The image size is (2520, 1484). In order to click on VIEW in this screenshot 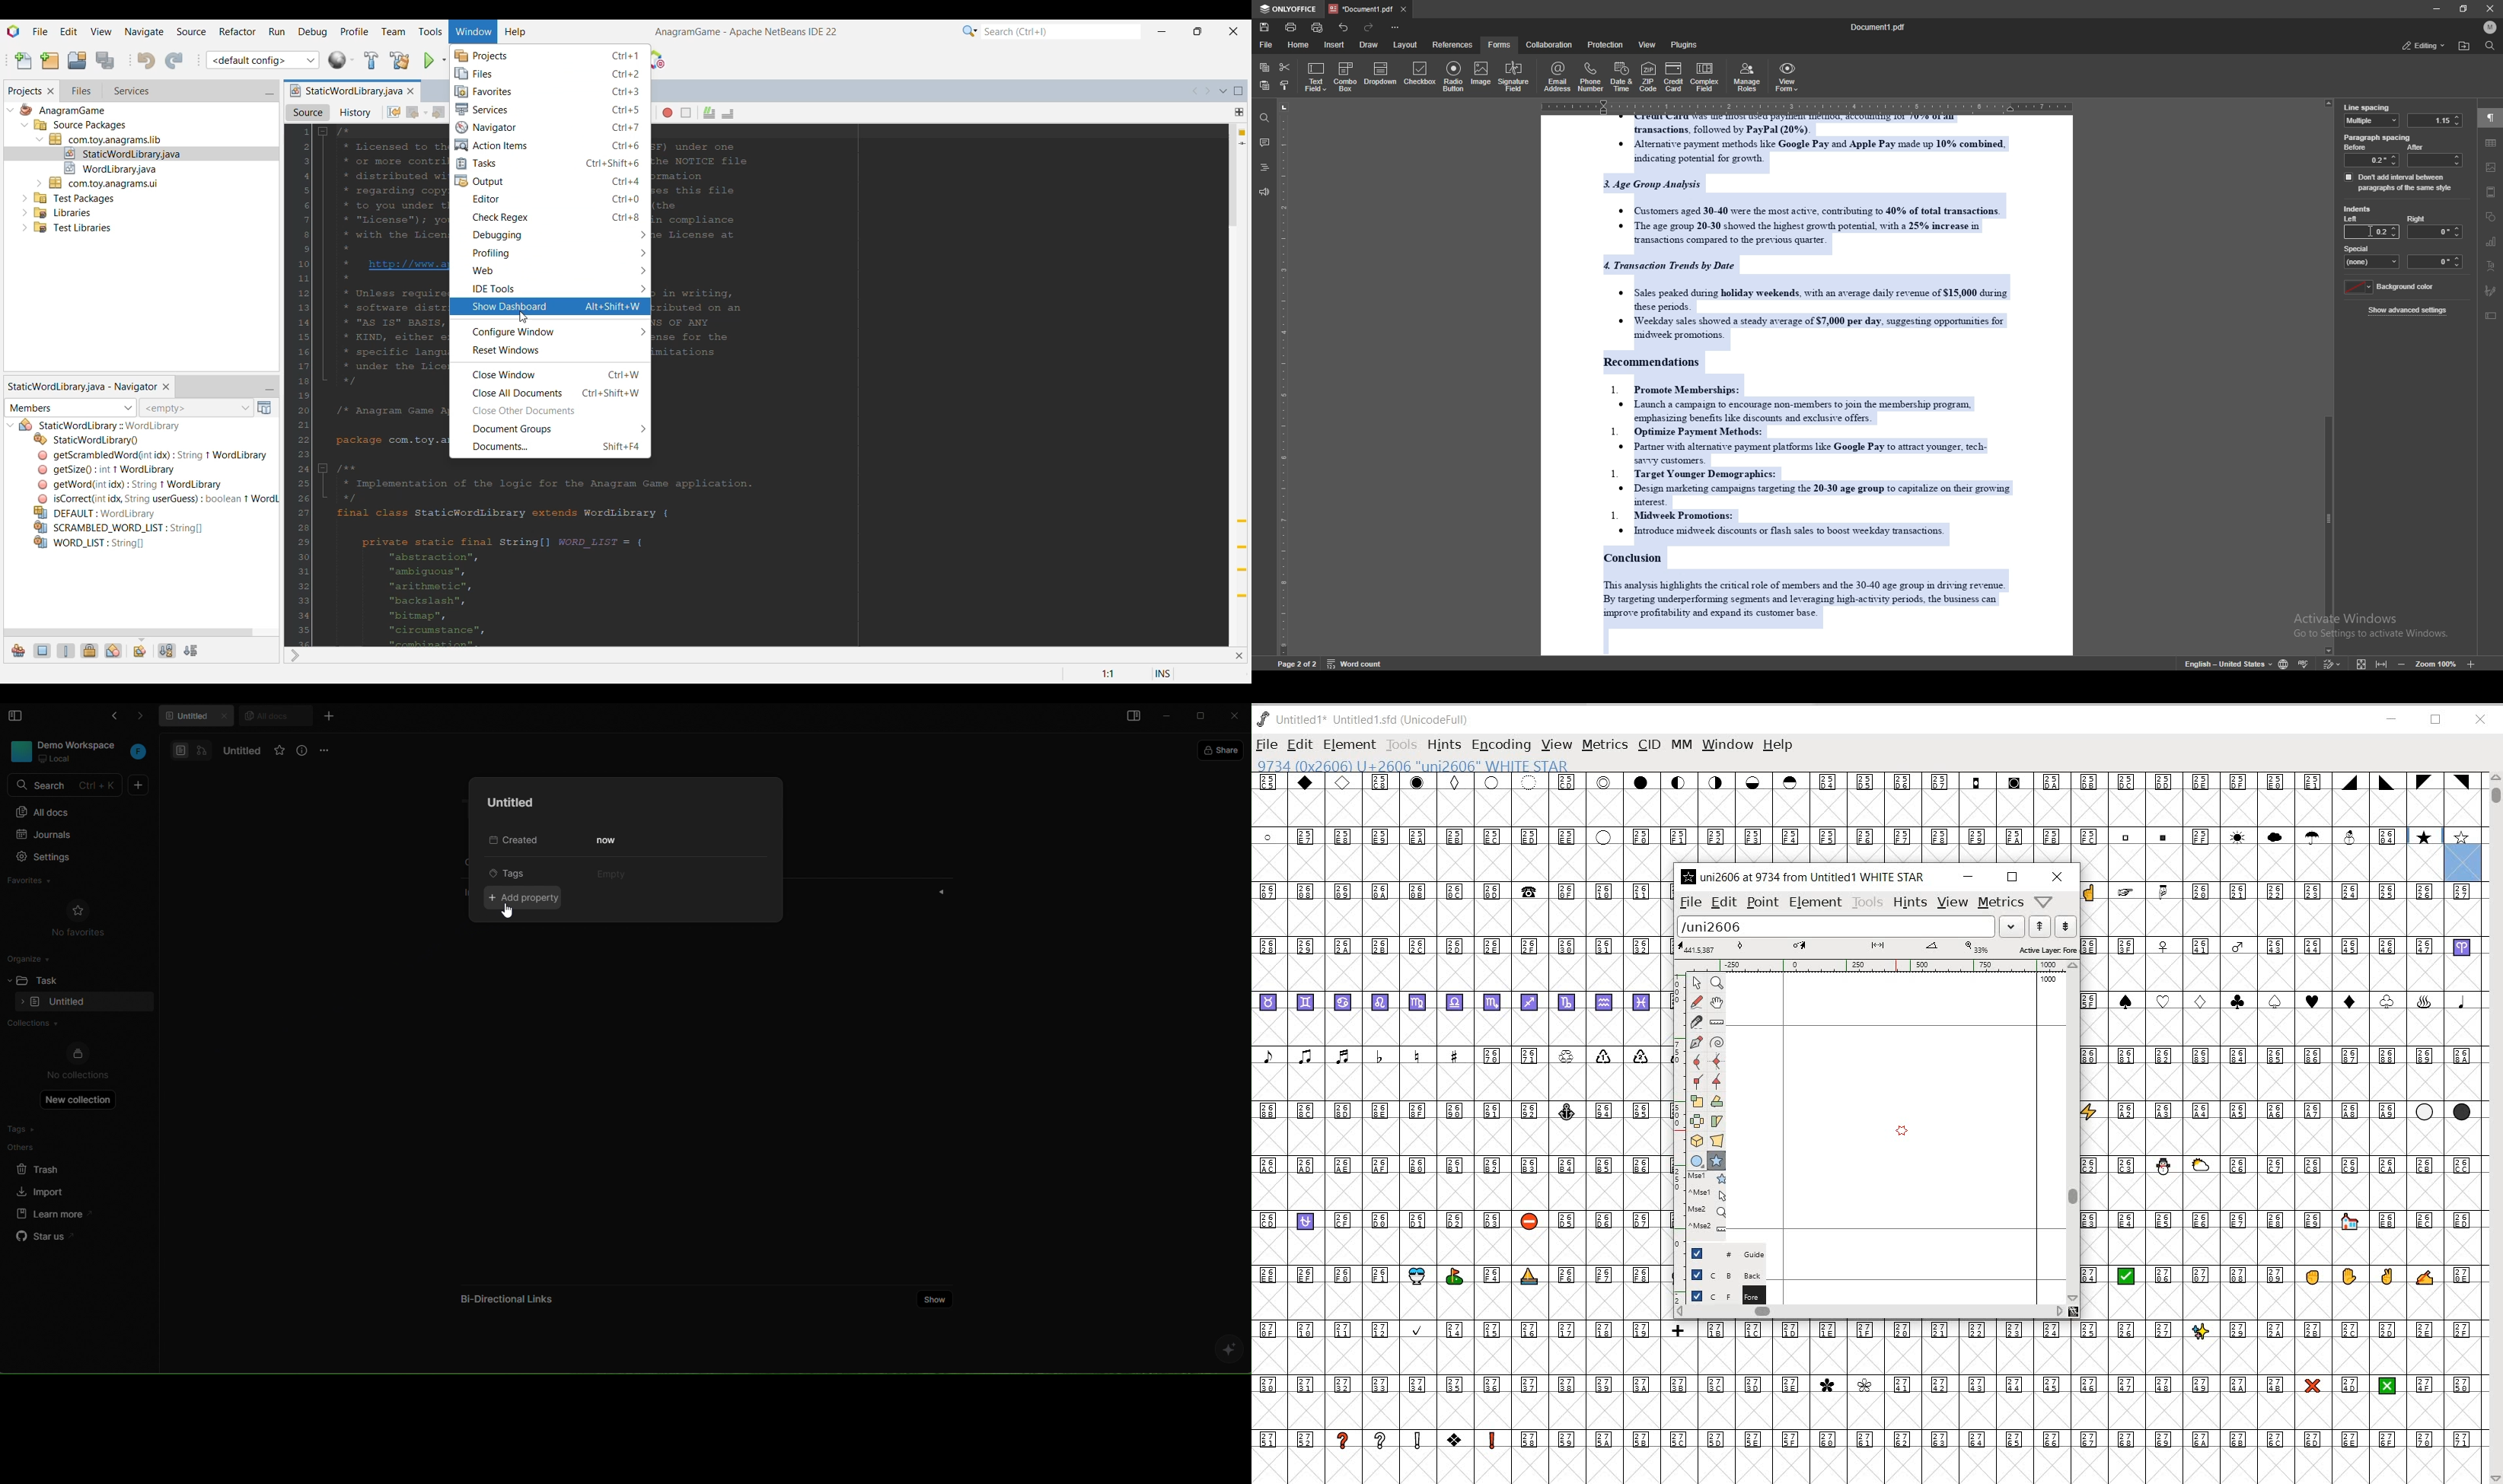, I will do `click(1953, 903)`.